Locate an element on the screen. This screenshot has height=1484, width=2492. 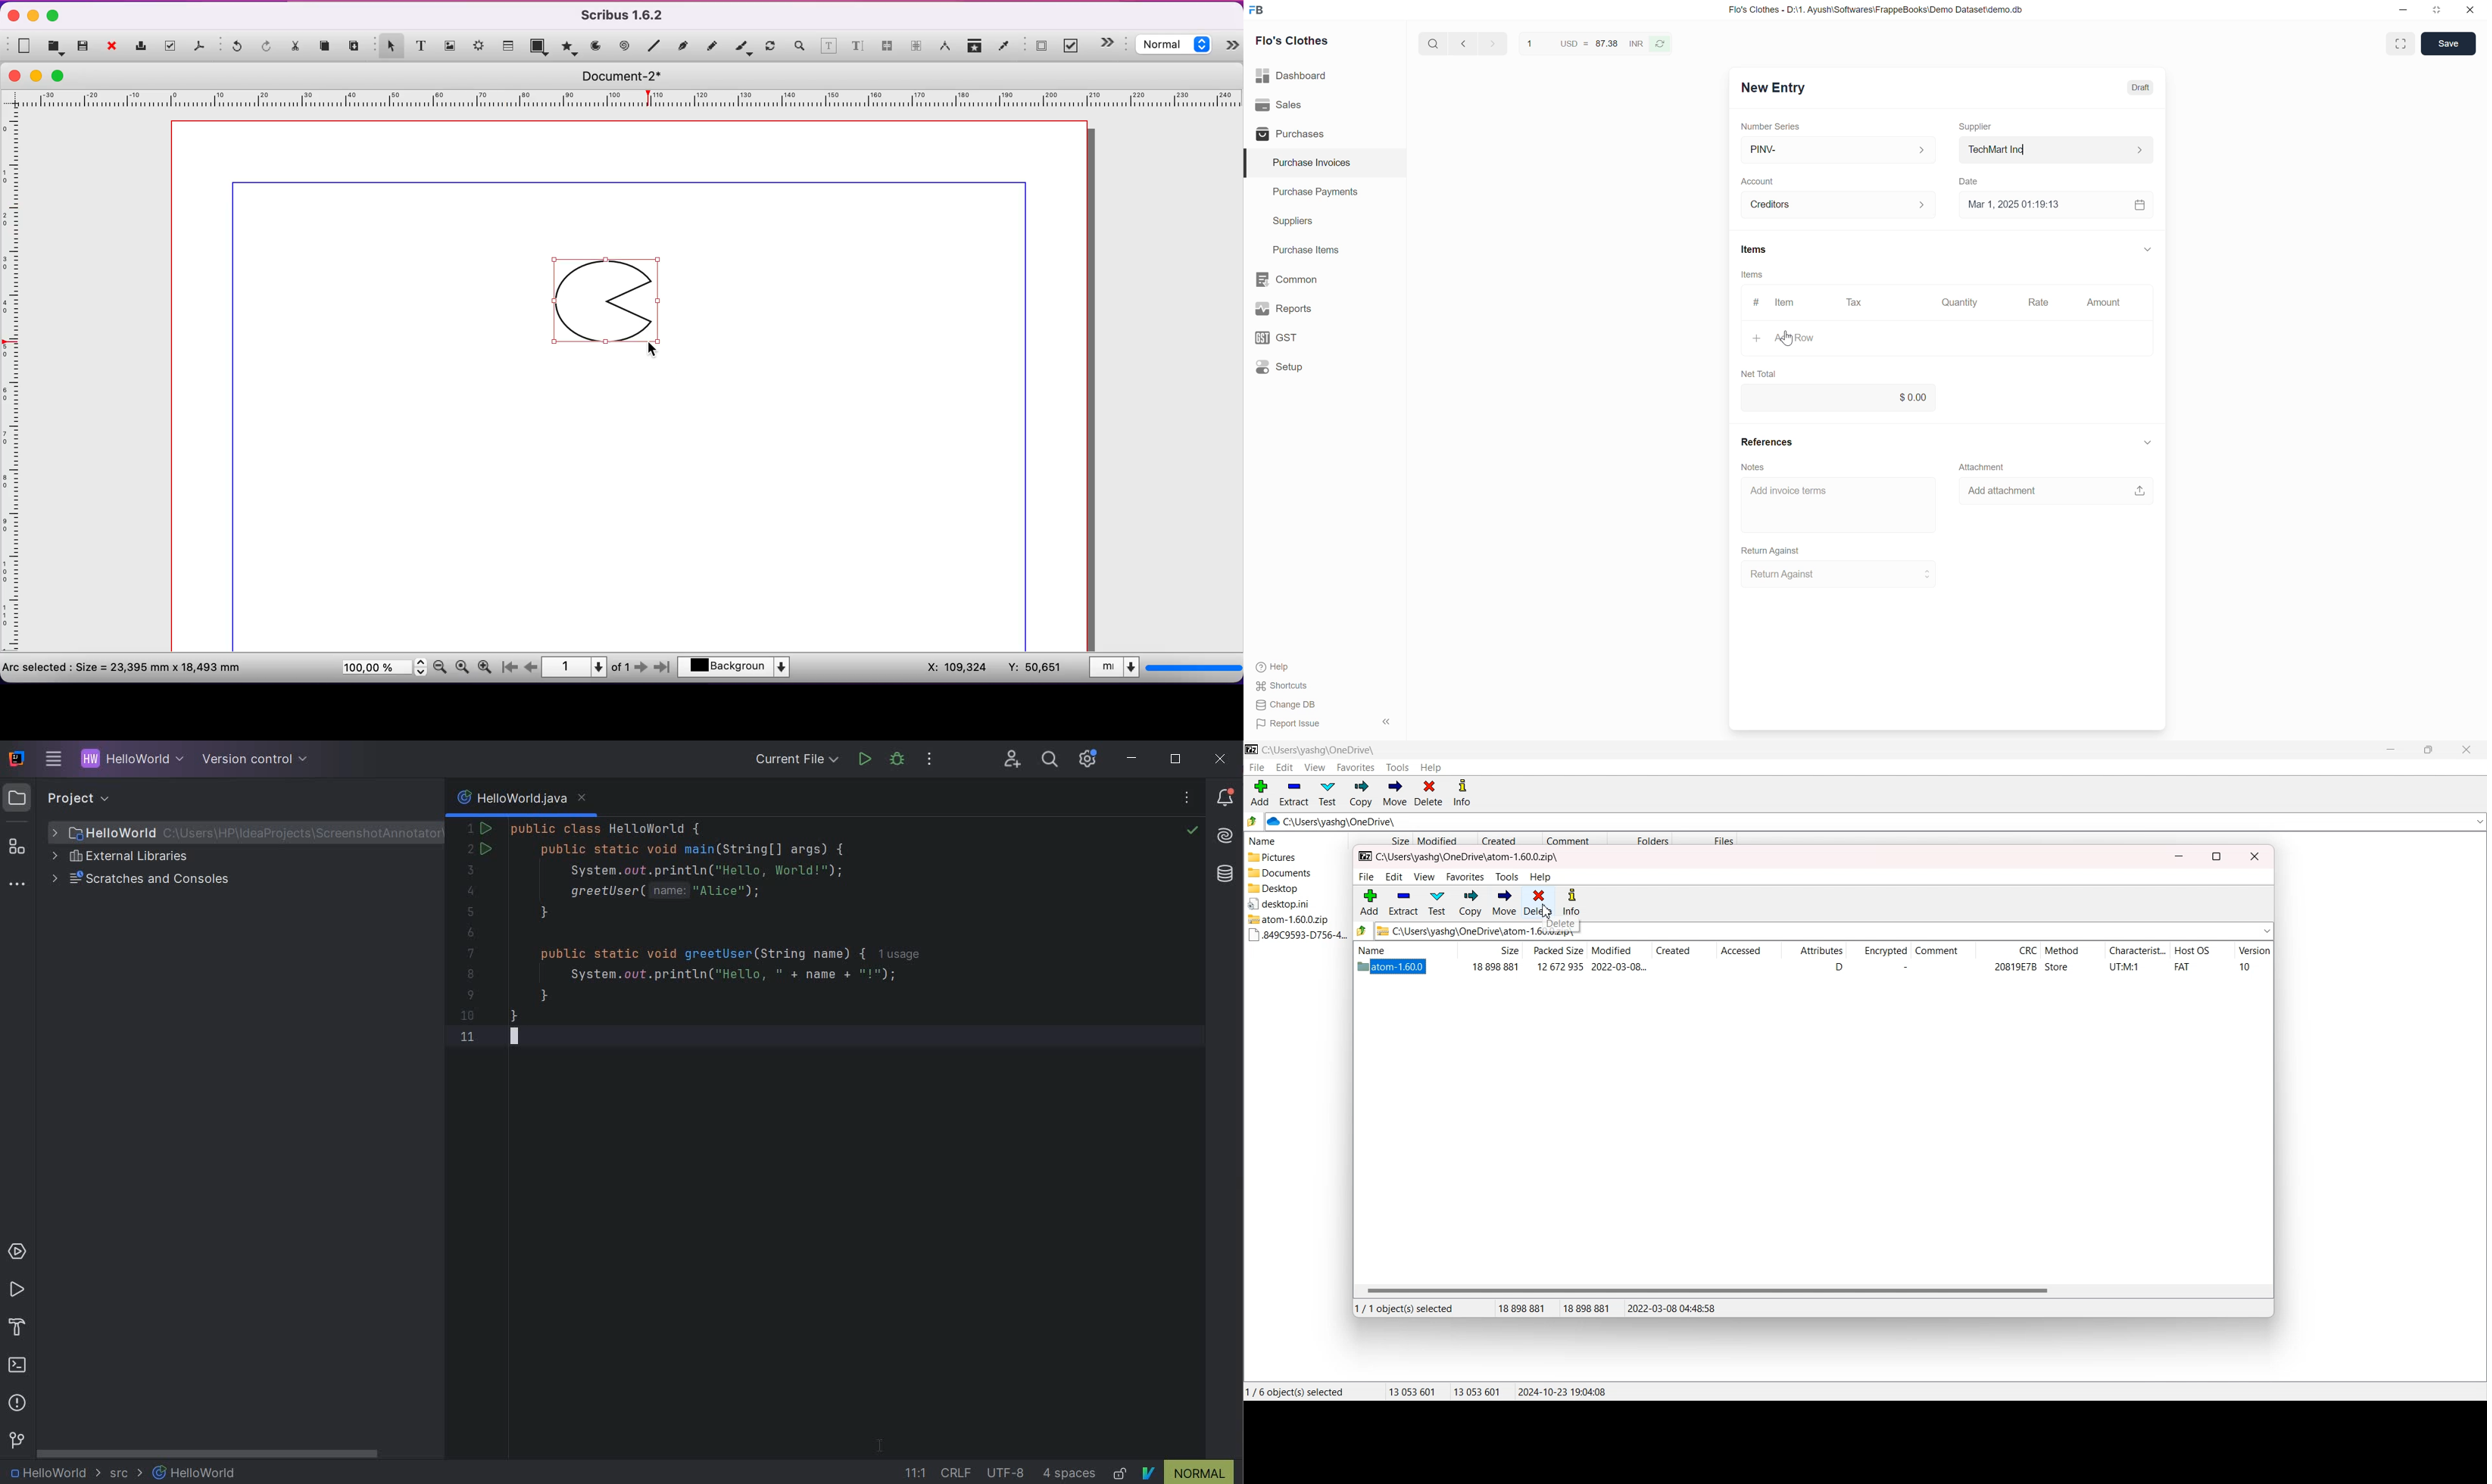
render frame is located at coordinates (480, 48).